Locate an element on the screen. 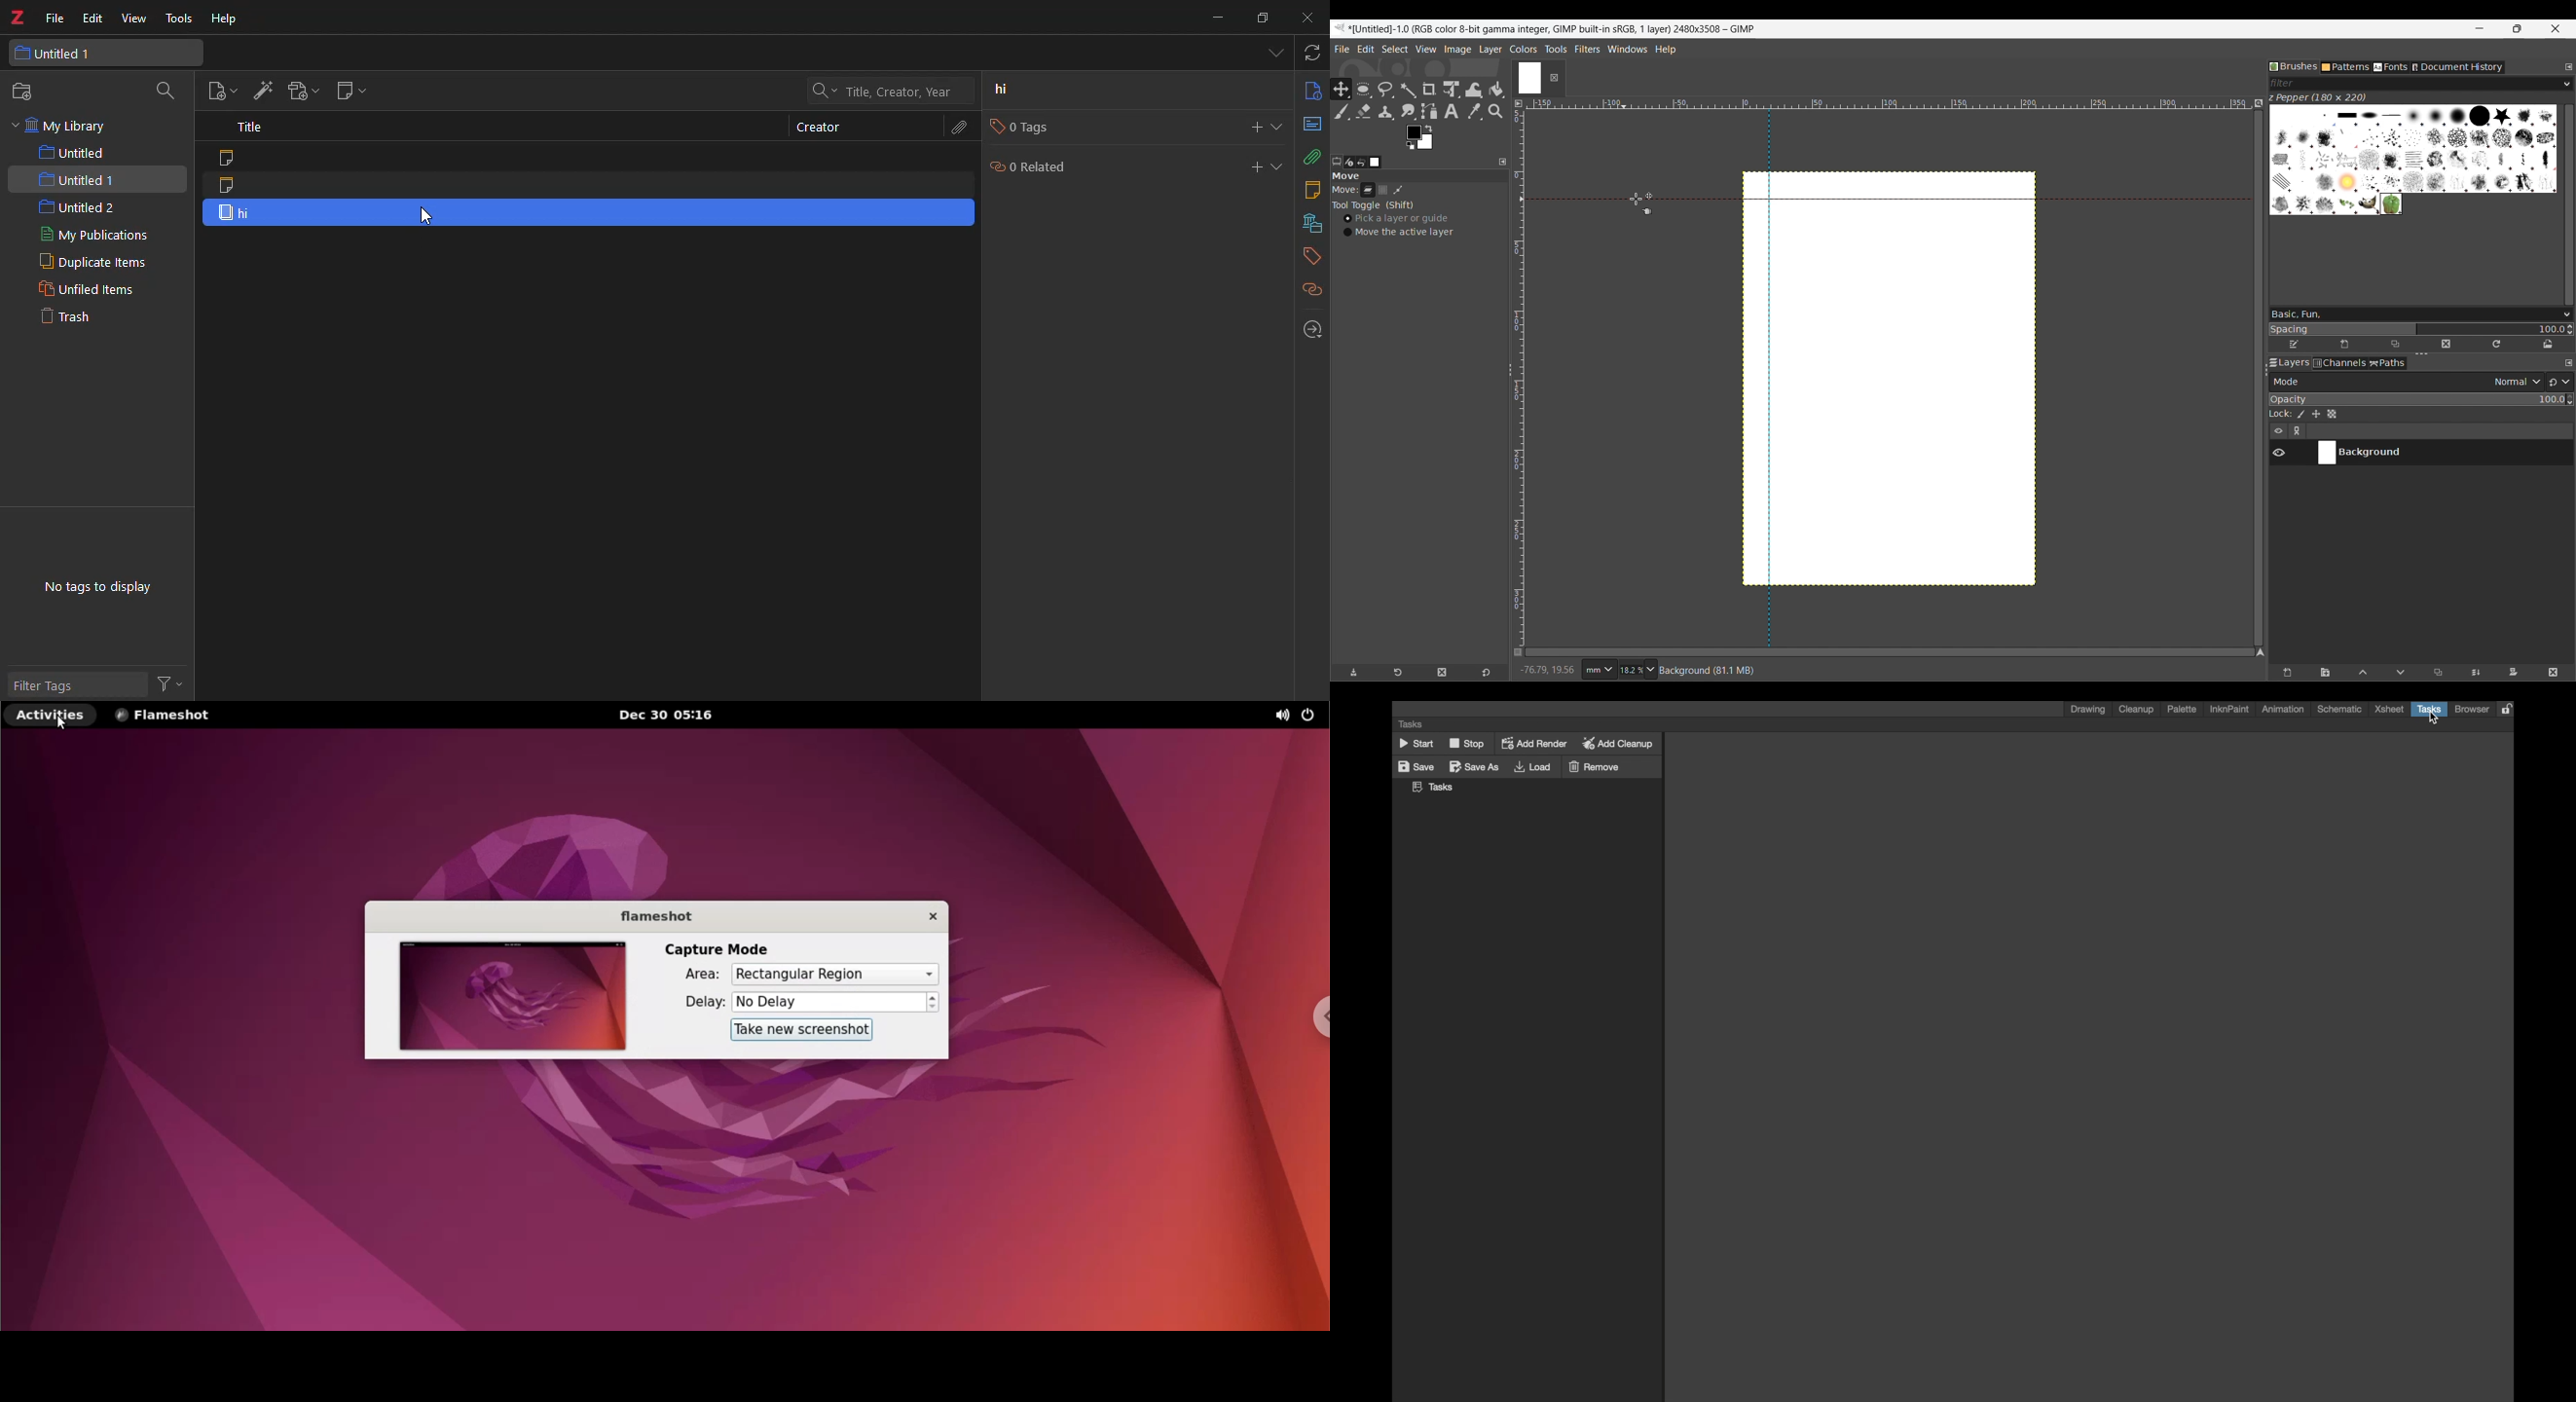 The height and width of the screenshot is (1428, 2576). expand is located at coordinates (1275, 127).